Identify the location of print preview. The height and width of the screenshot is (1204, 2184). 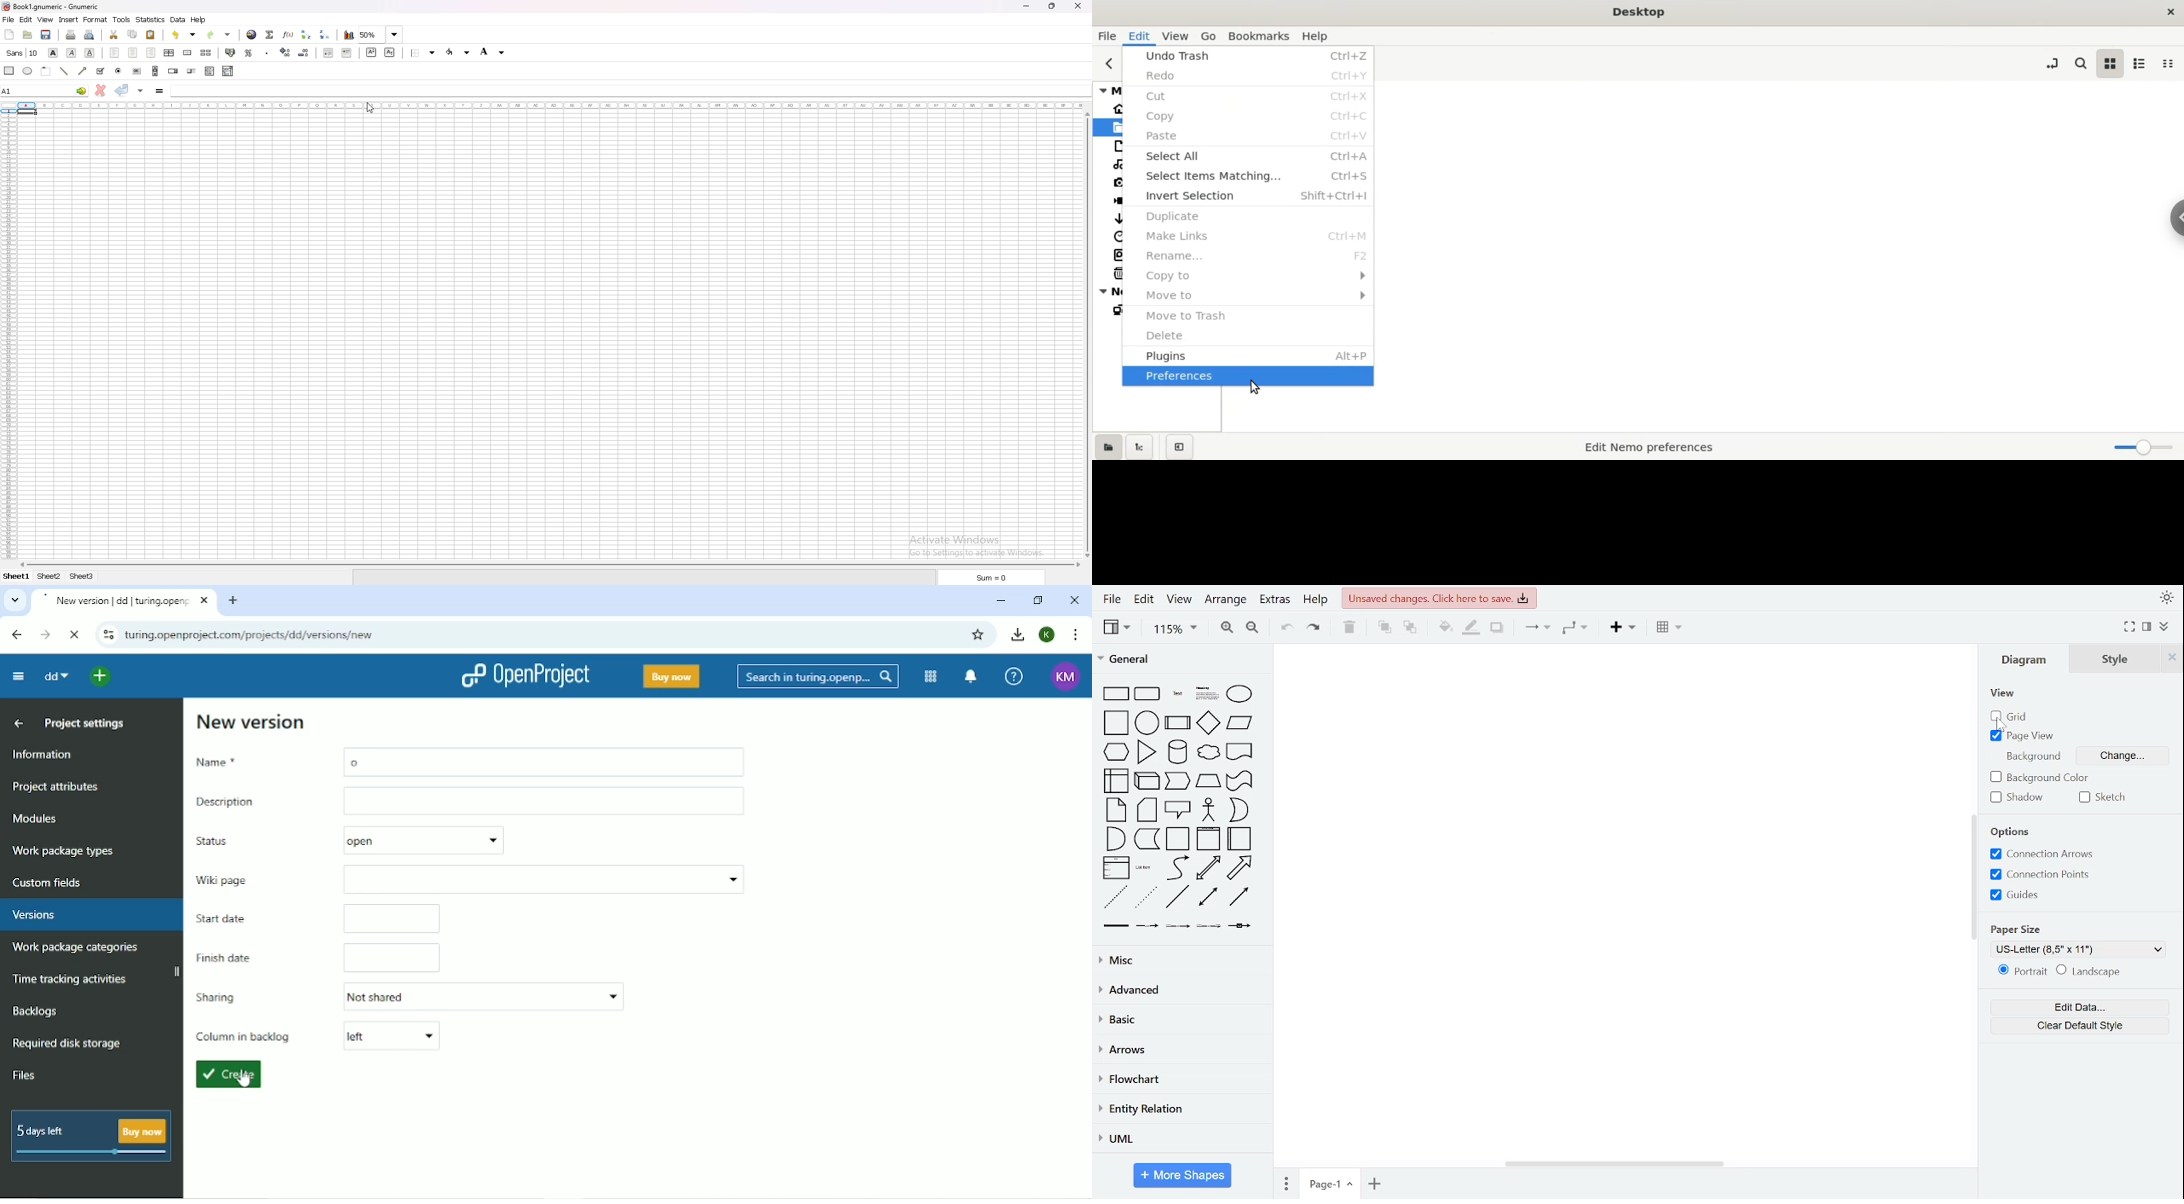
(90, 34).